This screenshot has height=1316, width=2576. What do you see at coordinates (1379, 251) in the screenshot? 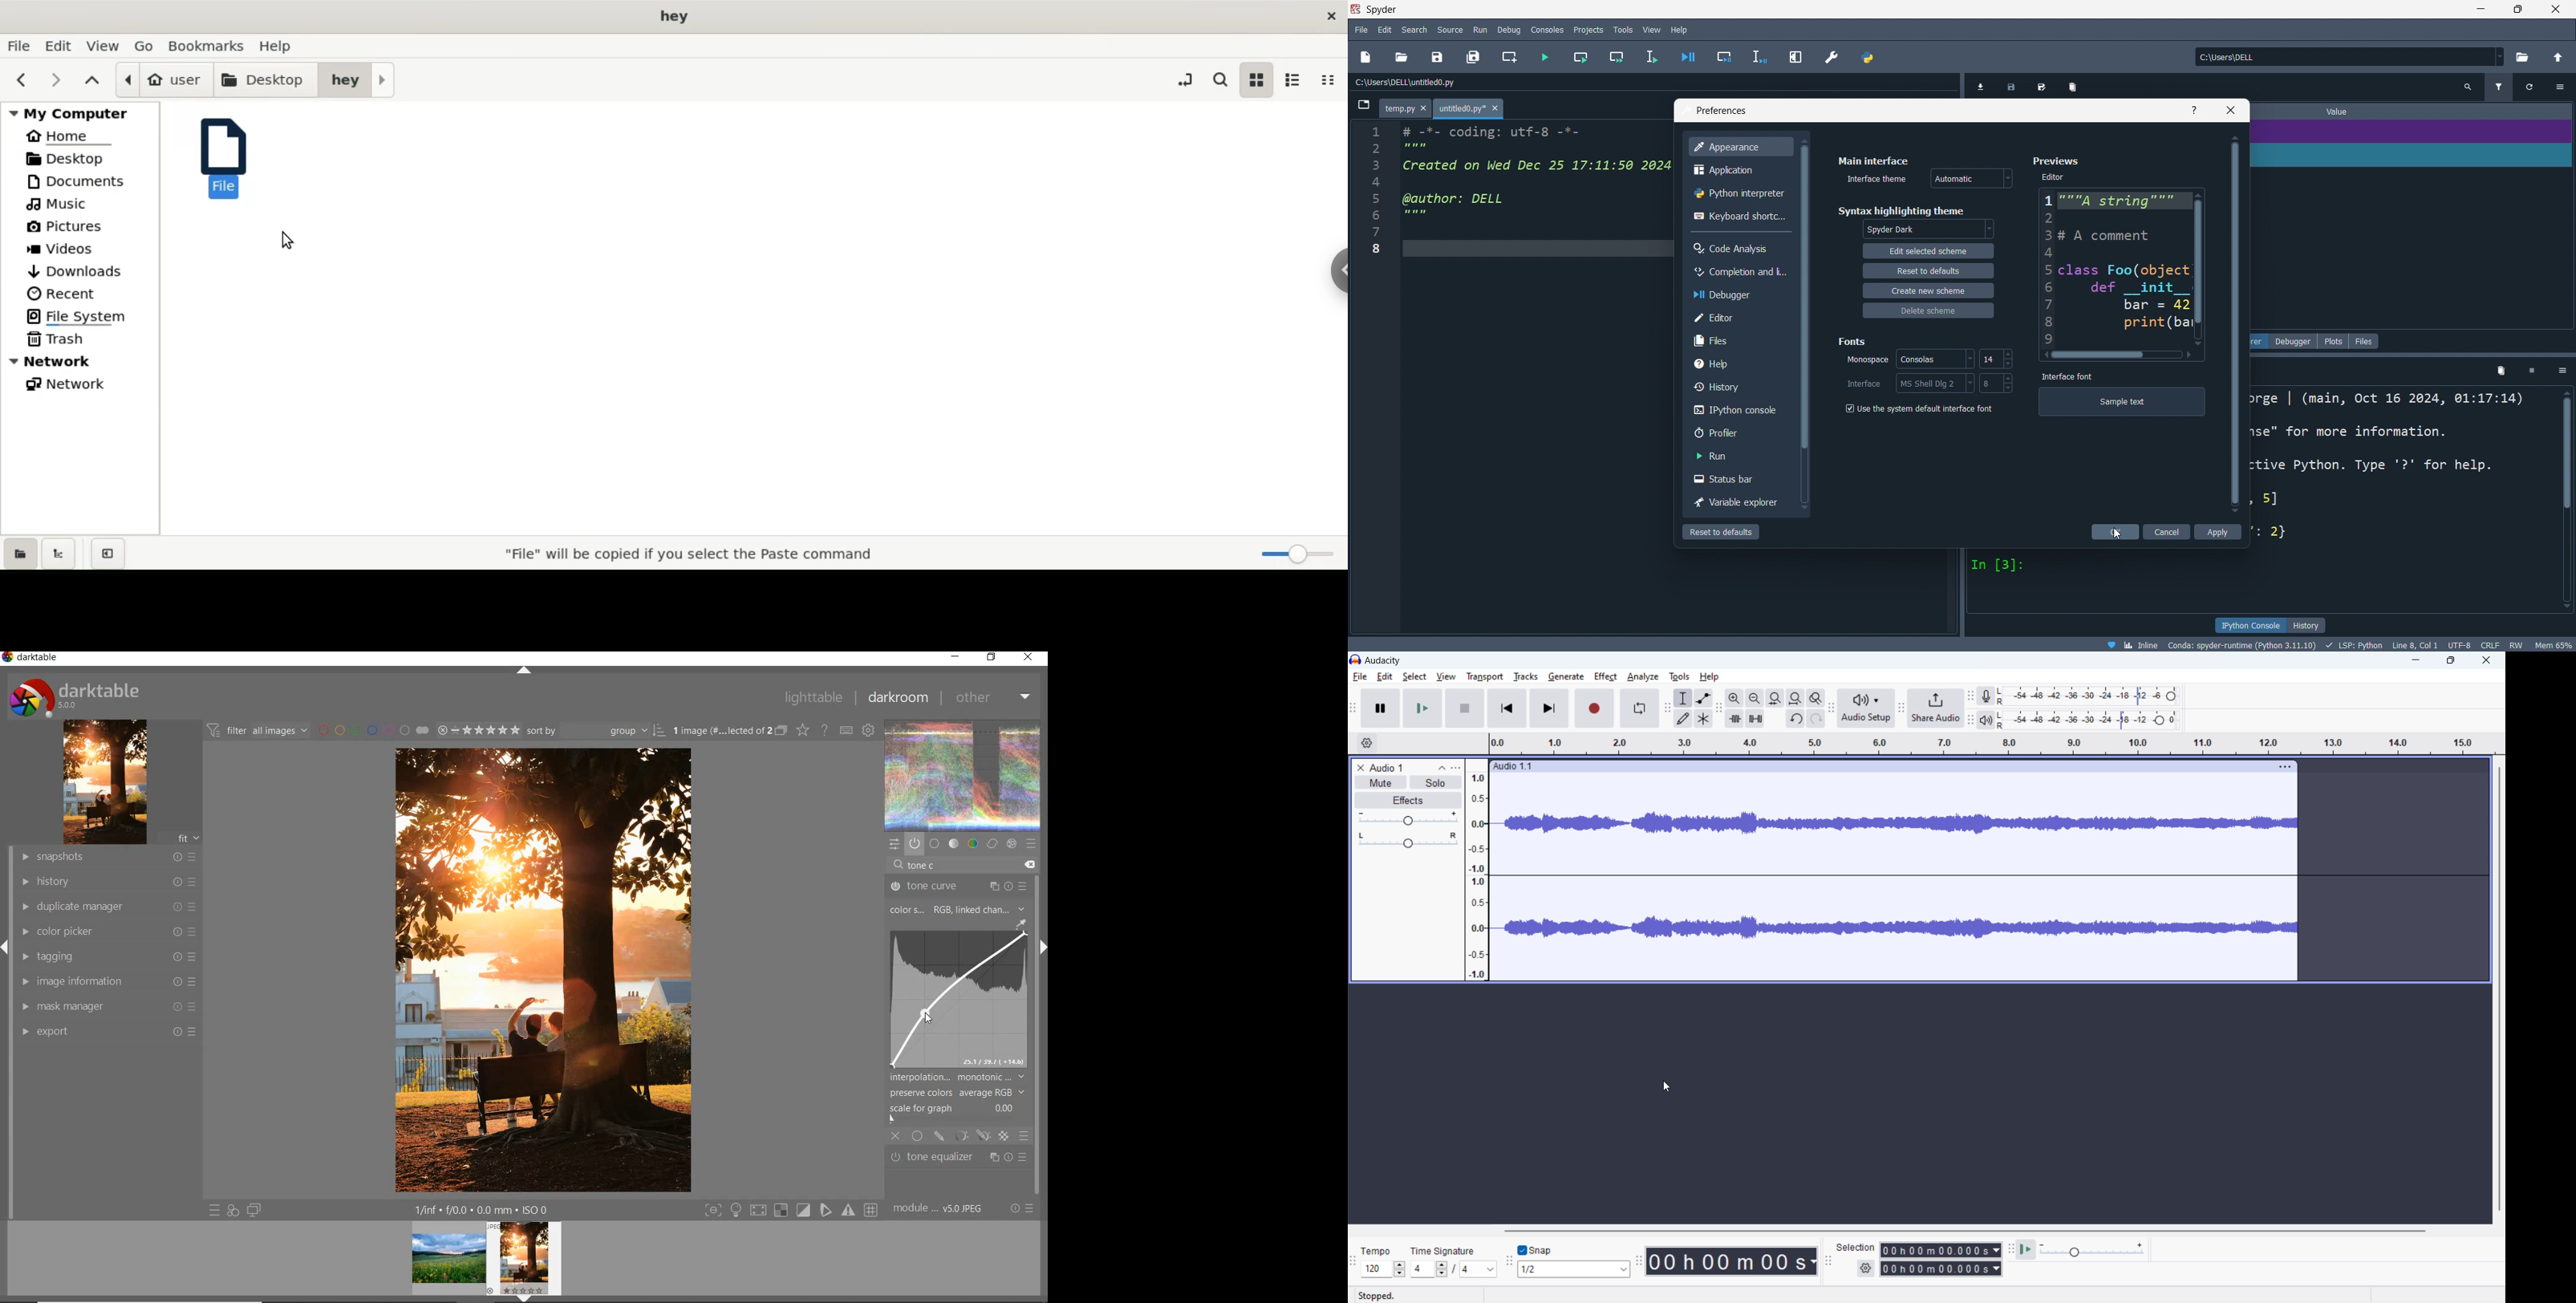
I see `8` at bounding box center [1379, 251].